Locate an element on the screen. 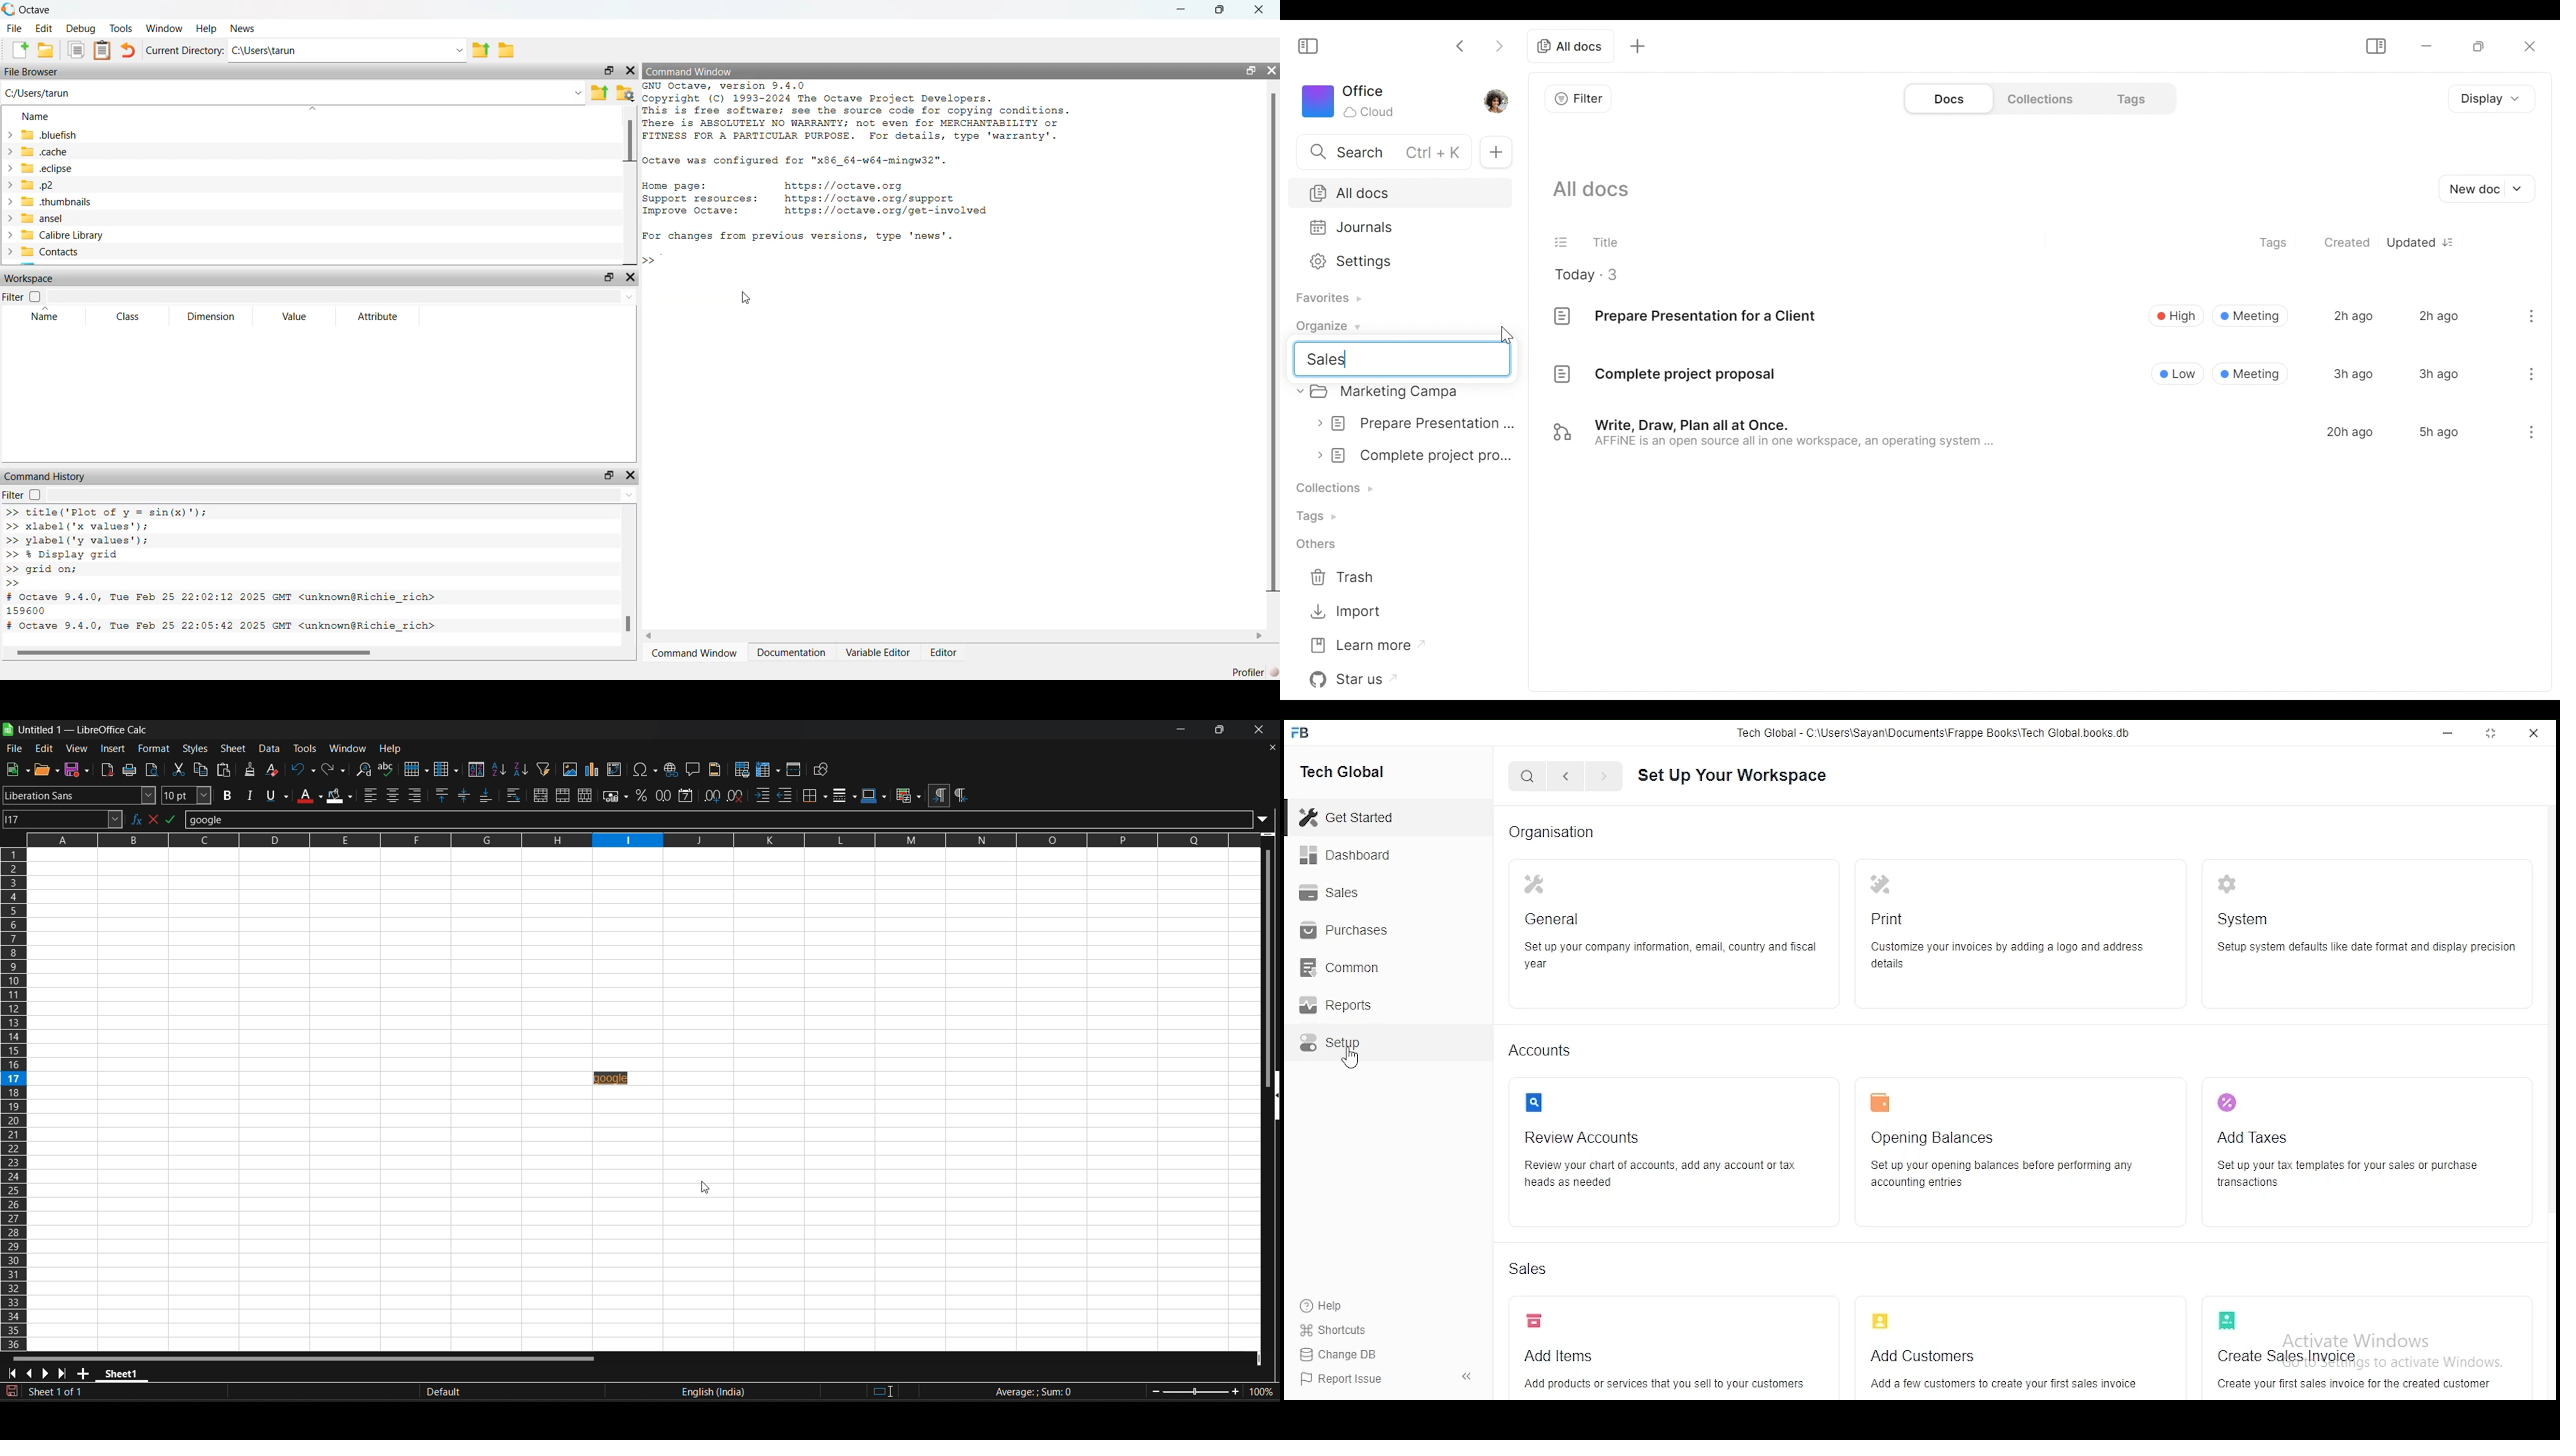 The image size is (2576, 1456). window is located at coordinates (349, 747).